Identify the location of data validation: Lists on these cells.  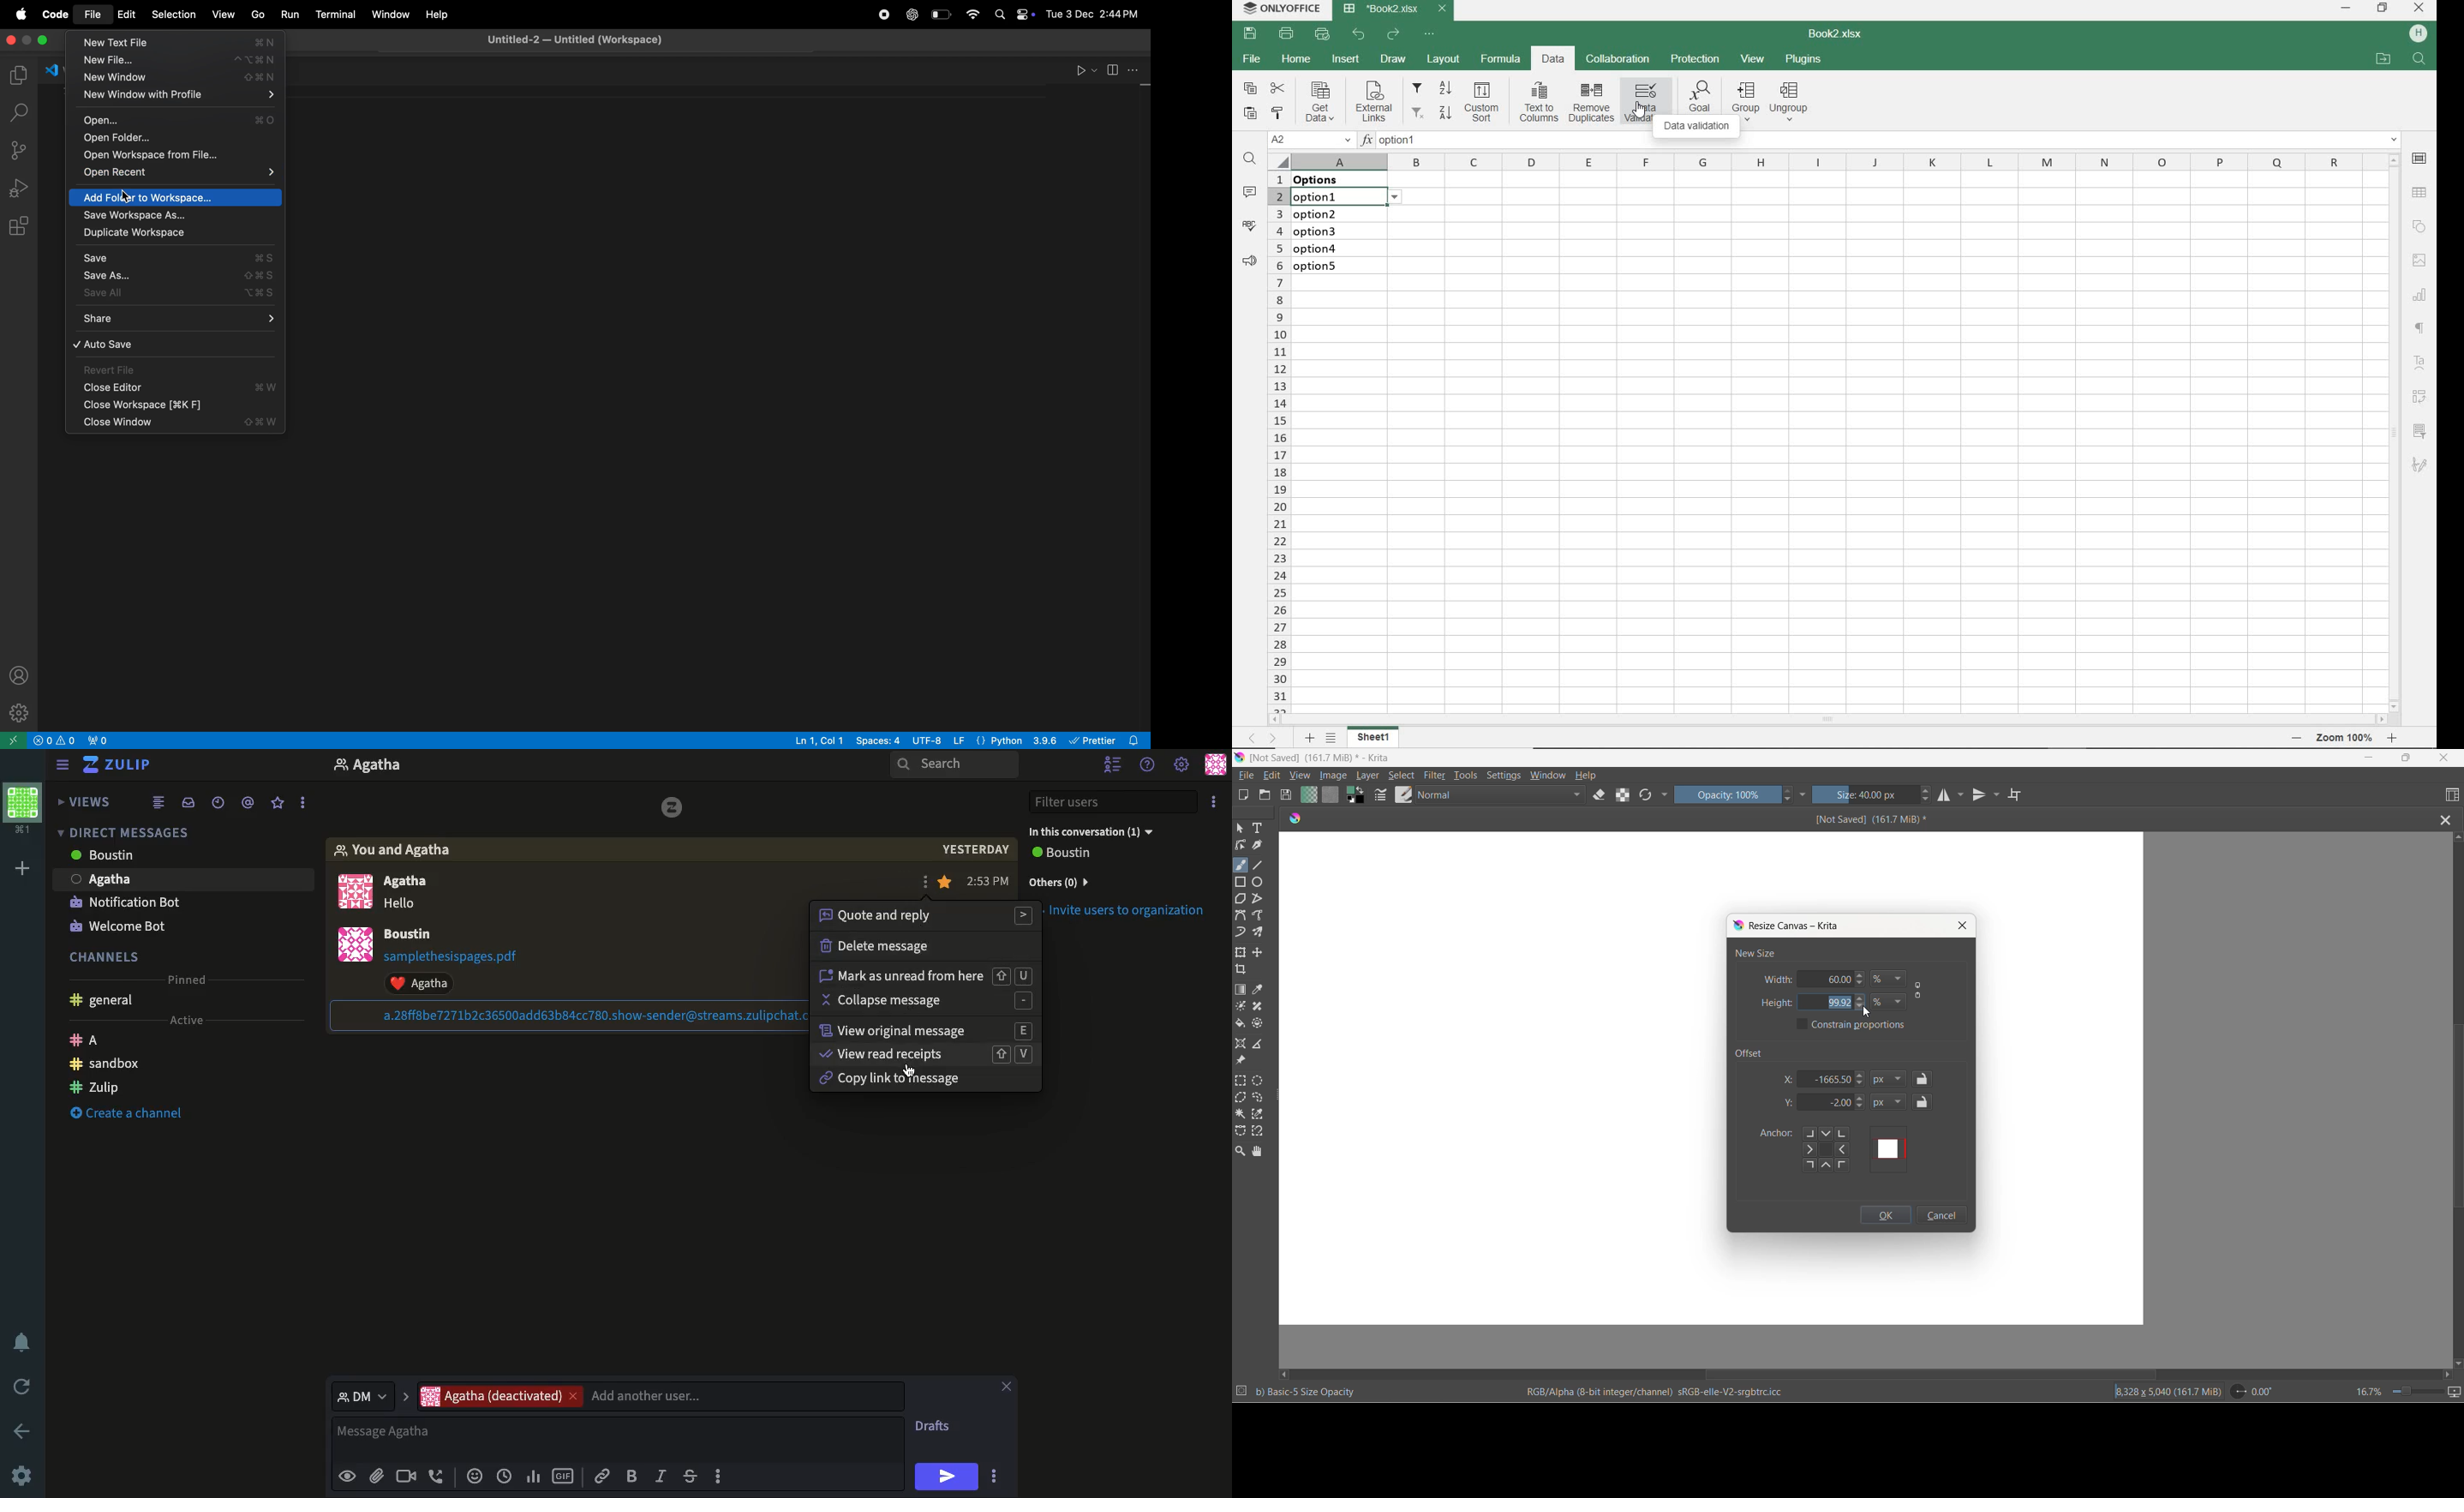
(1349, 243).